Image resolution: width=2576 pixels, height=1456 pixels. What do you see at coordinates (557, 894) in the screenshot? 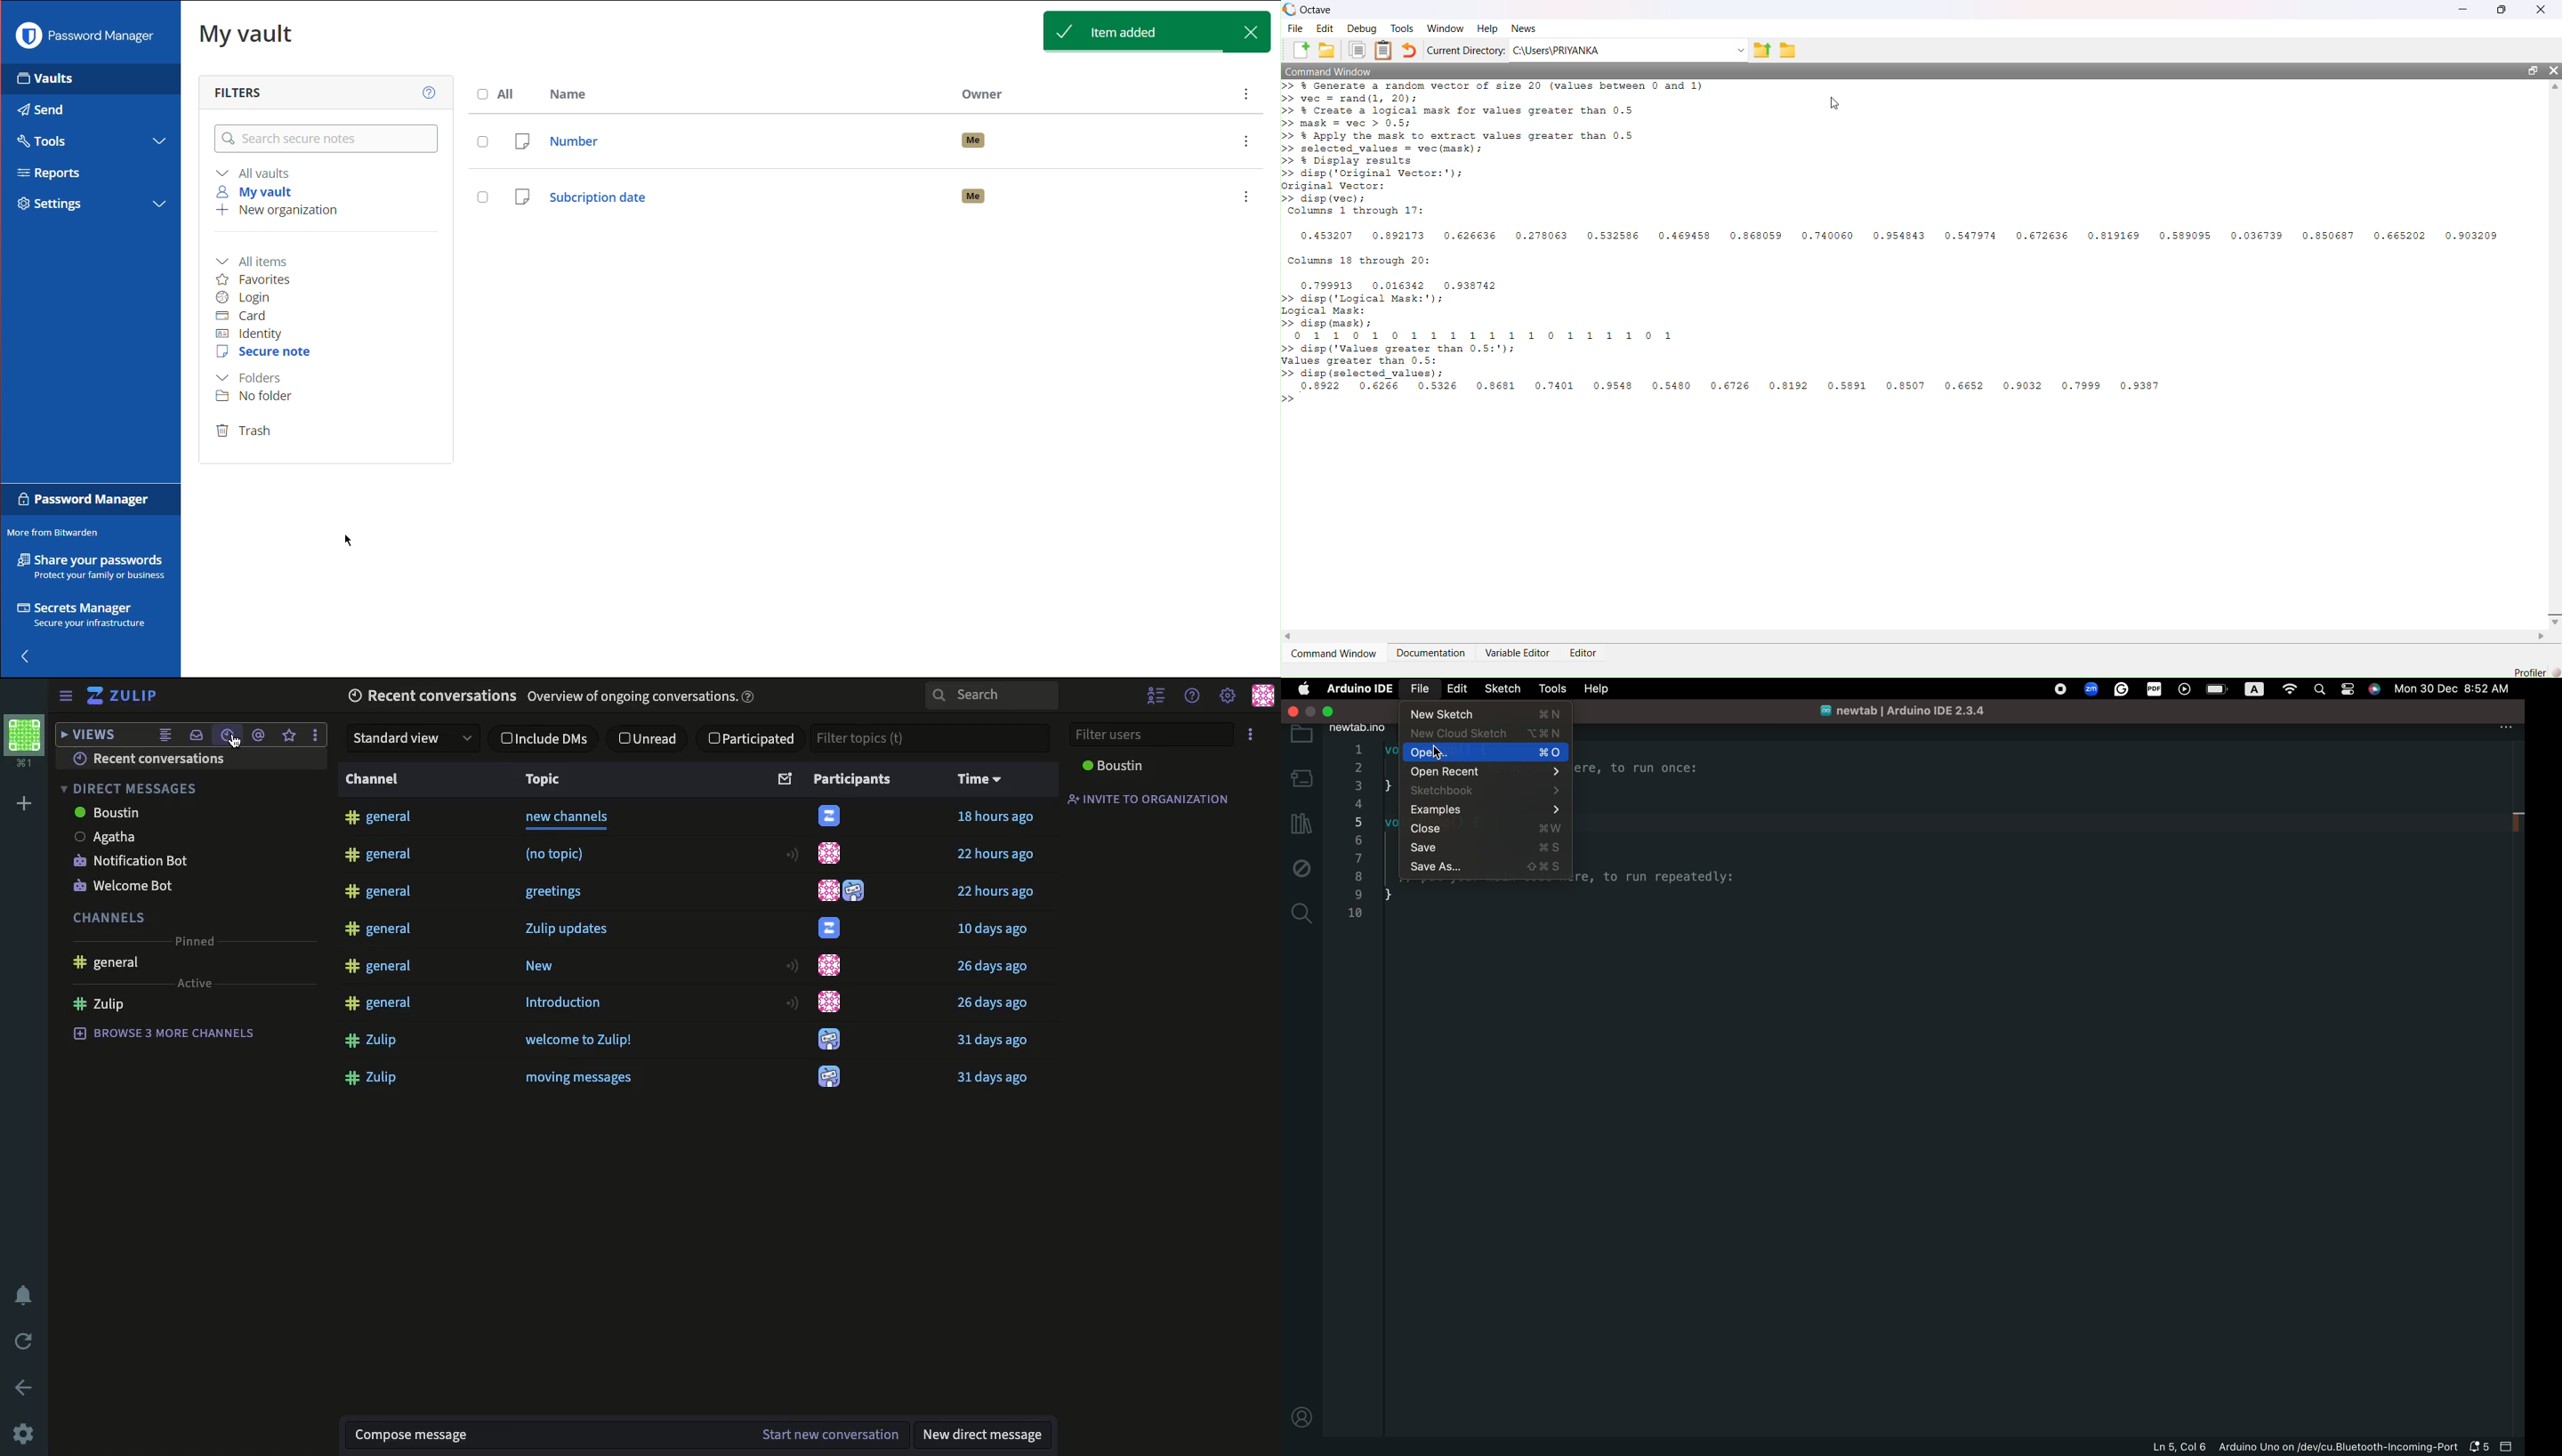
I see `greetings` at bounding box center [557, 894].